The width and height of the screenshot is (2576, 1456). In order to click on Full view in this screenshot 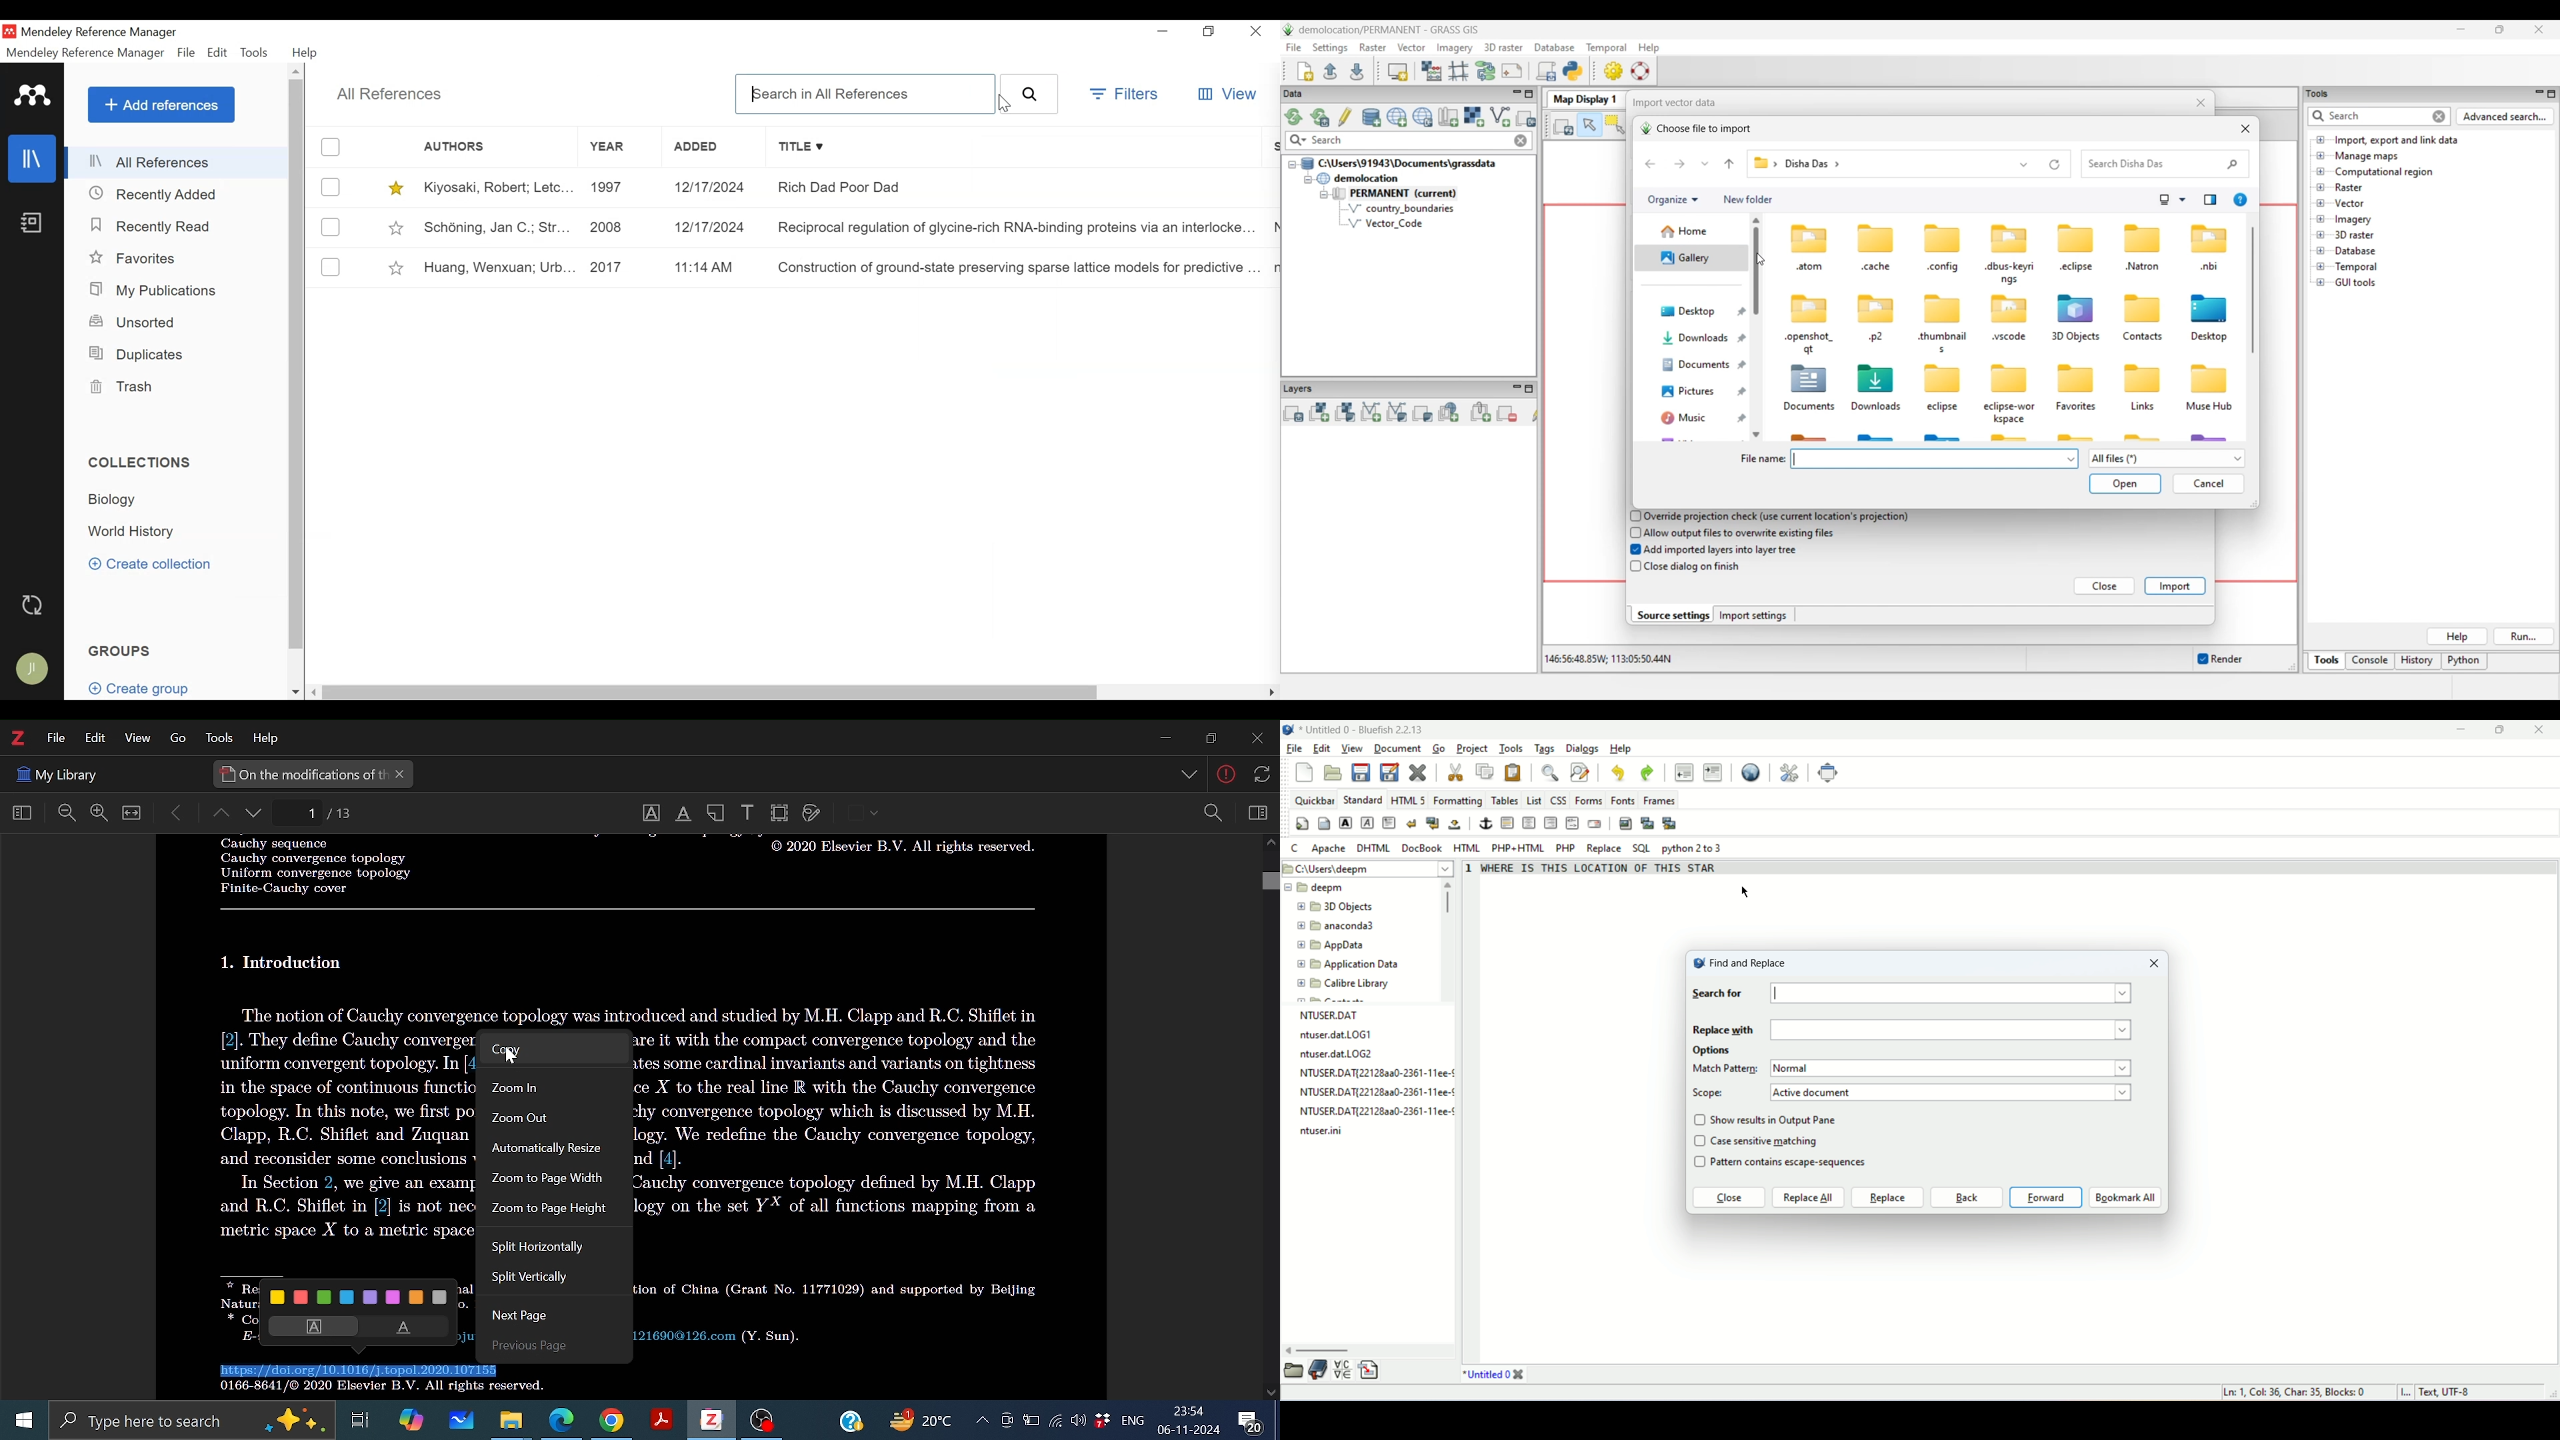, I will do `click(132, 813)`.